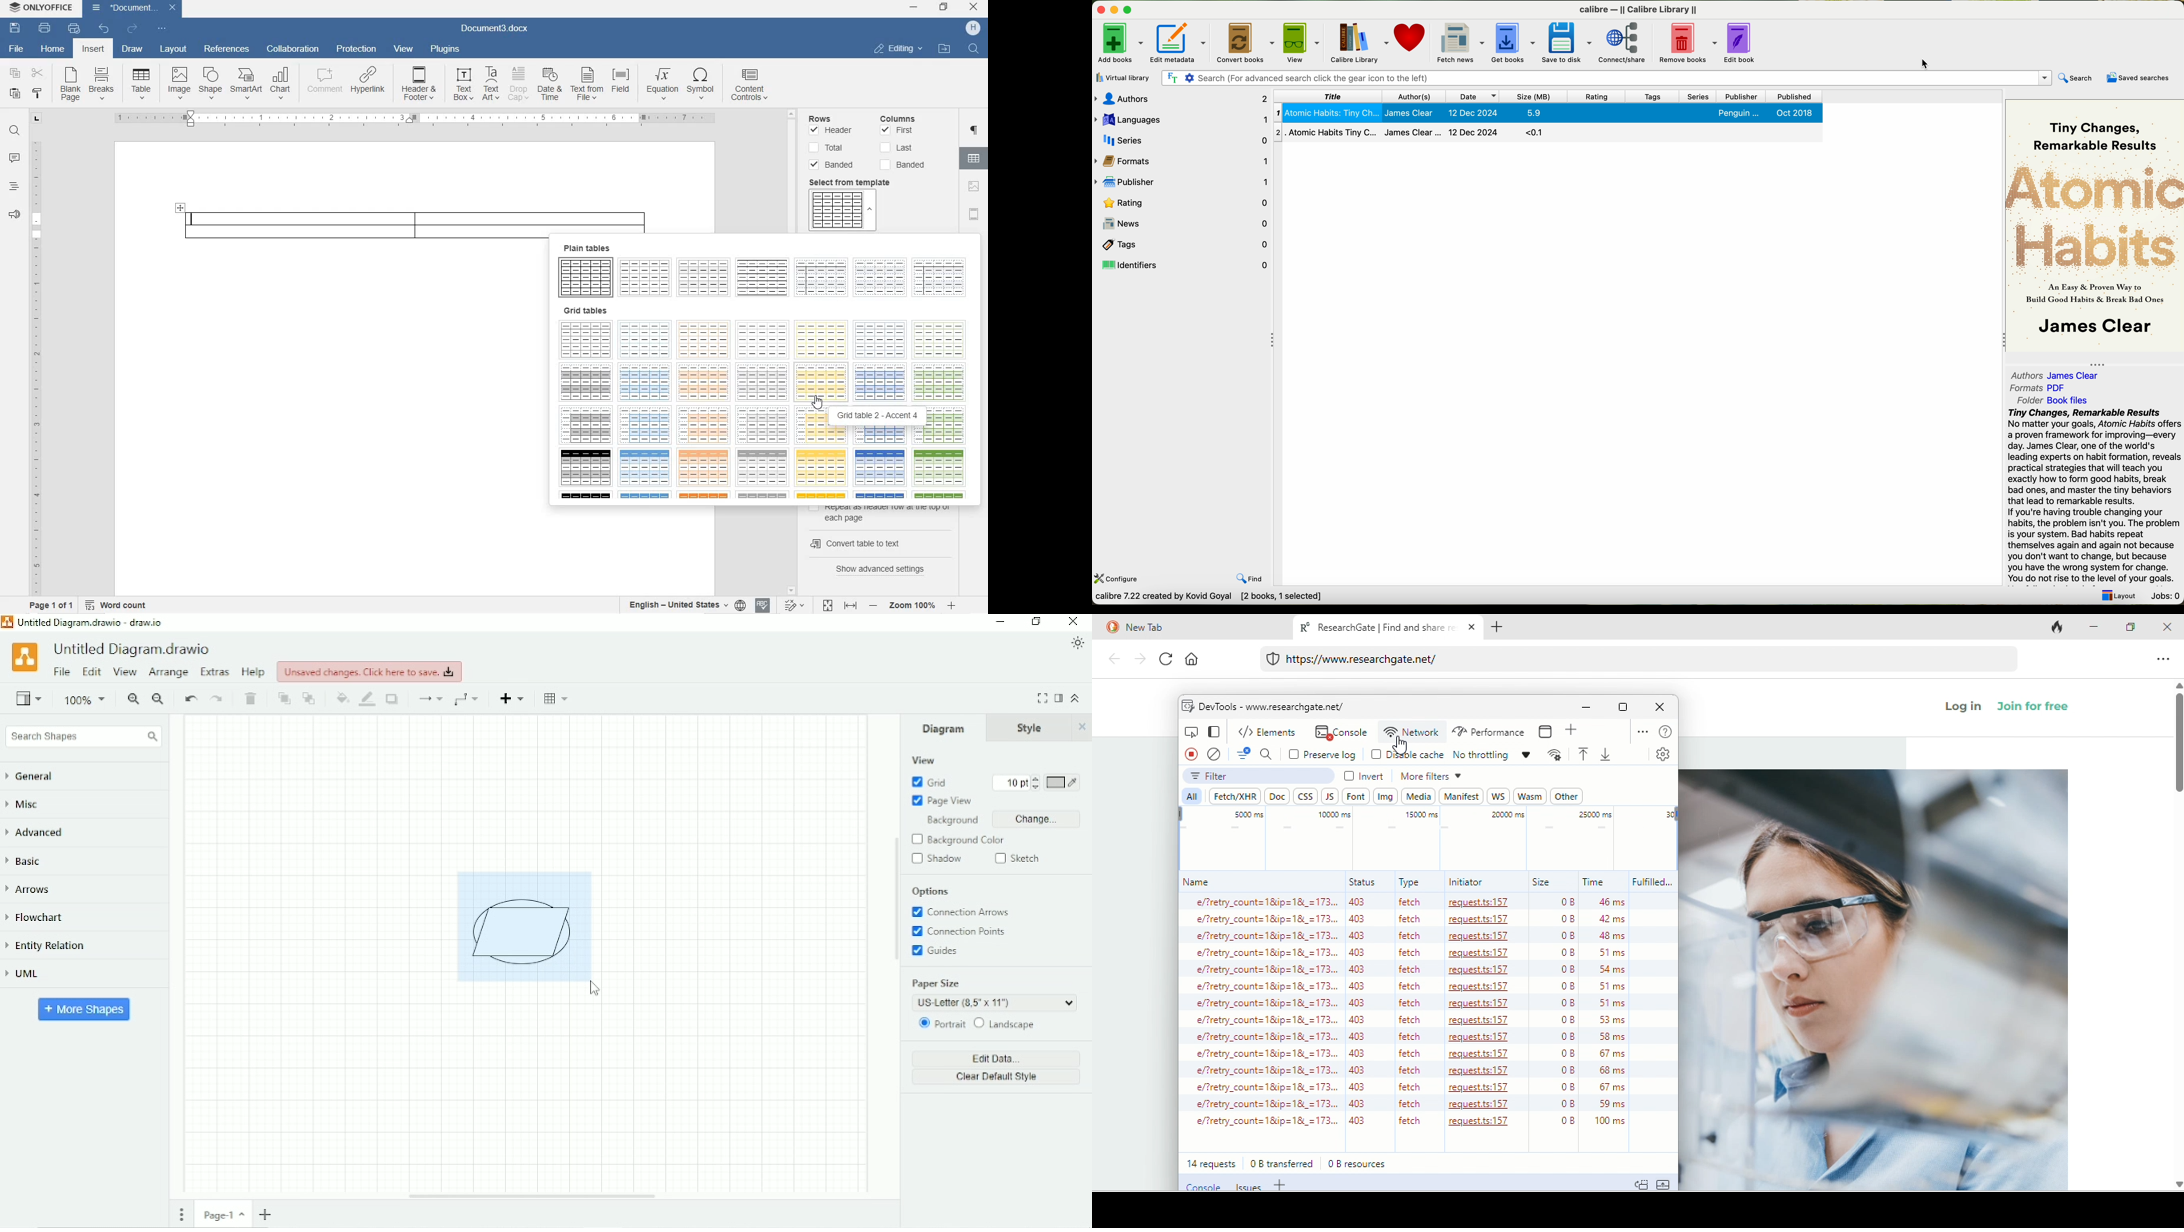 The image size is (2184, 1232). What do you see at coordinates (973, 28) in the screenshot?
I see `HP` at bounding box center [973, 28].